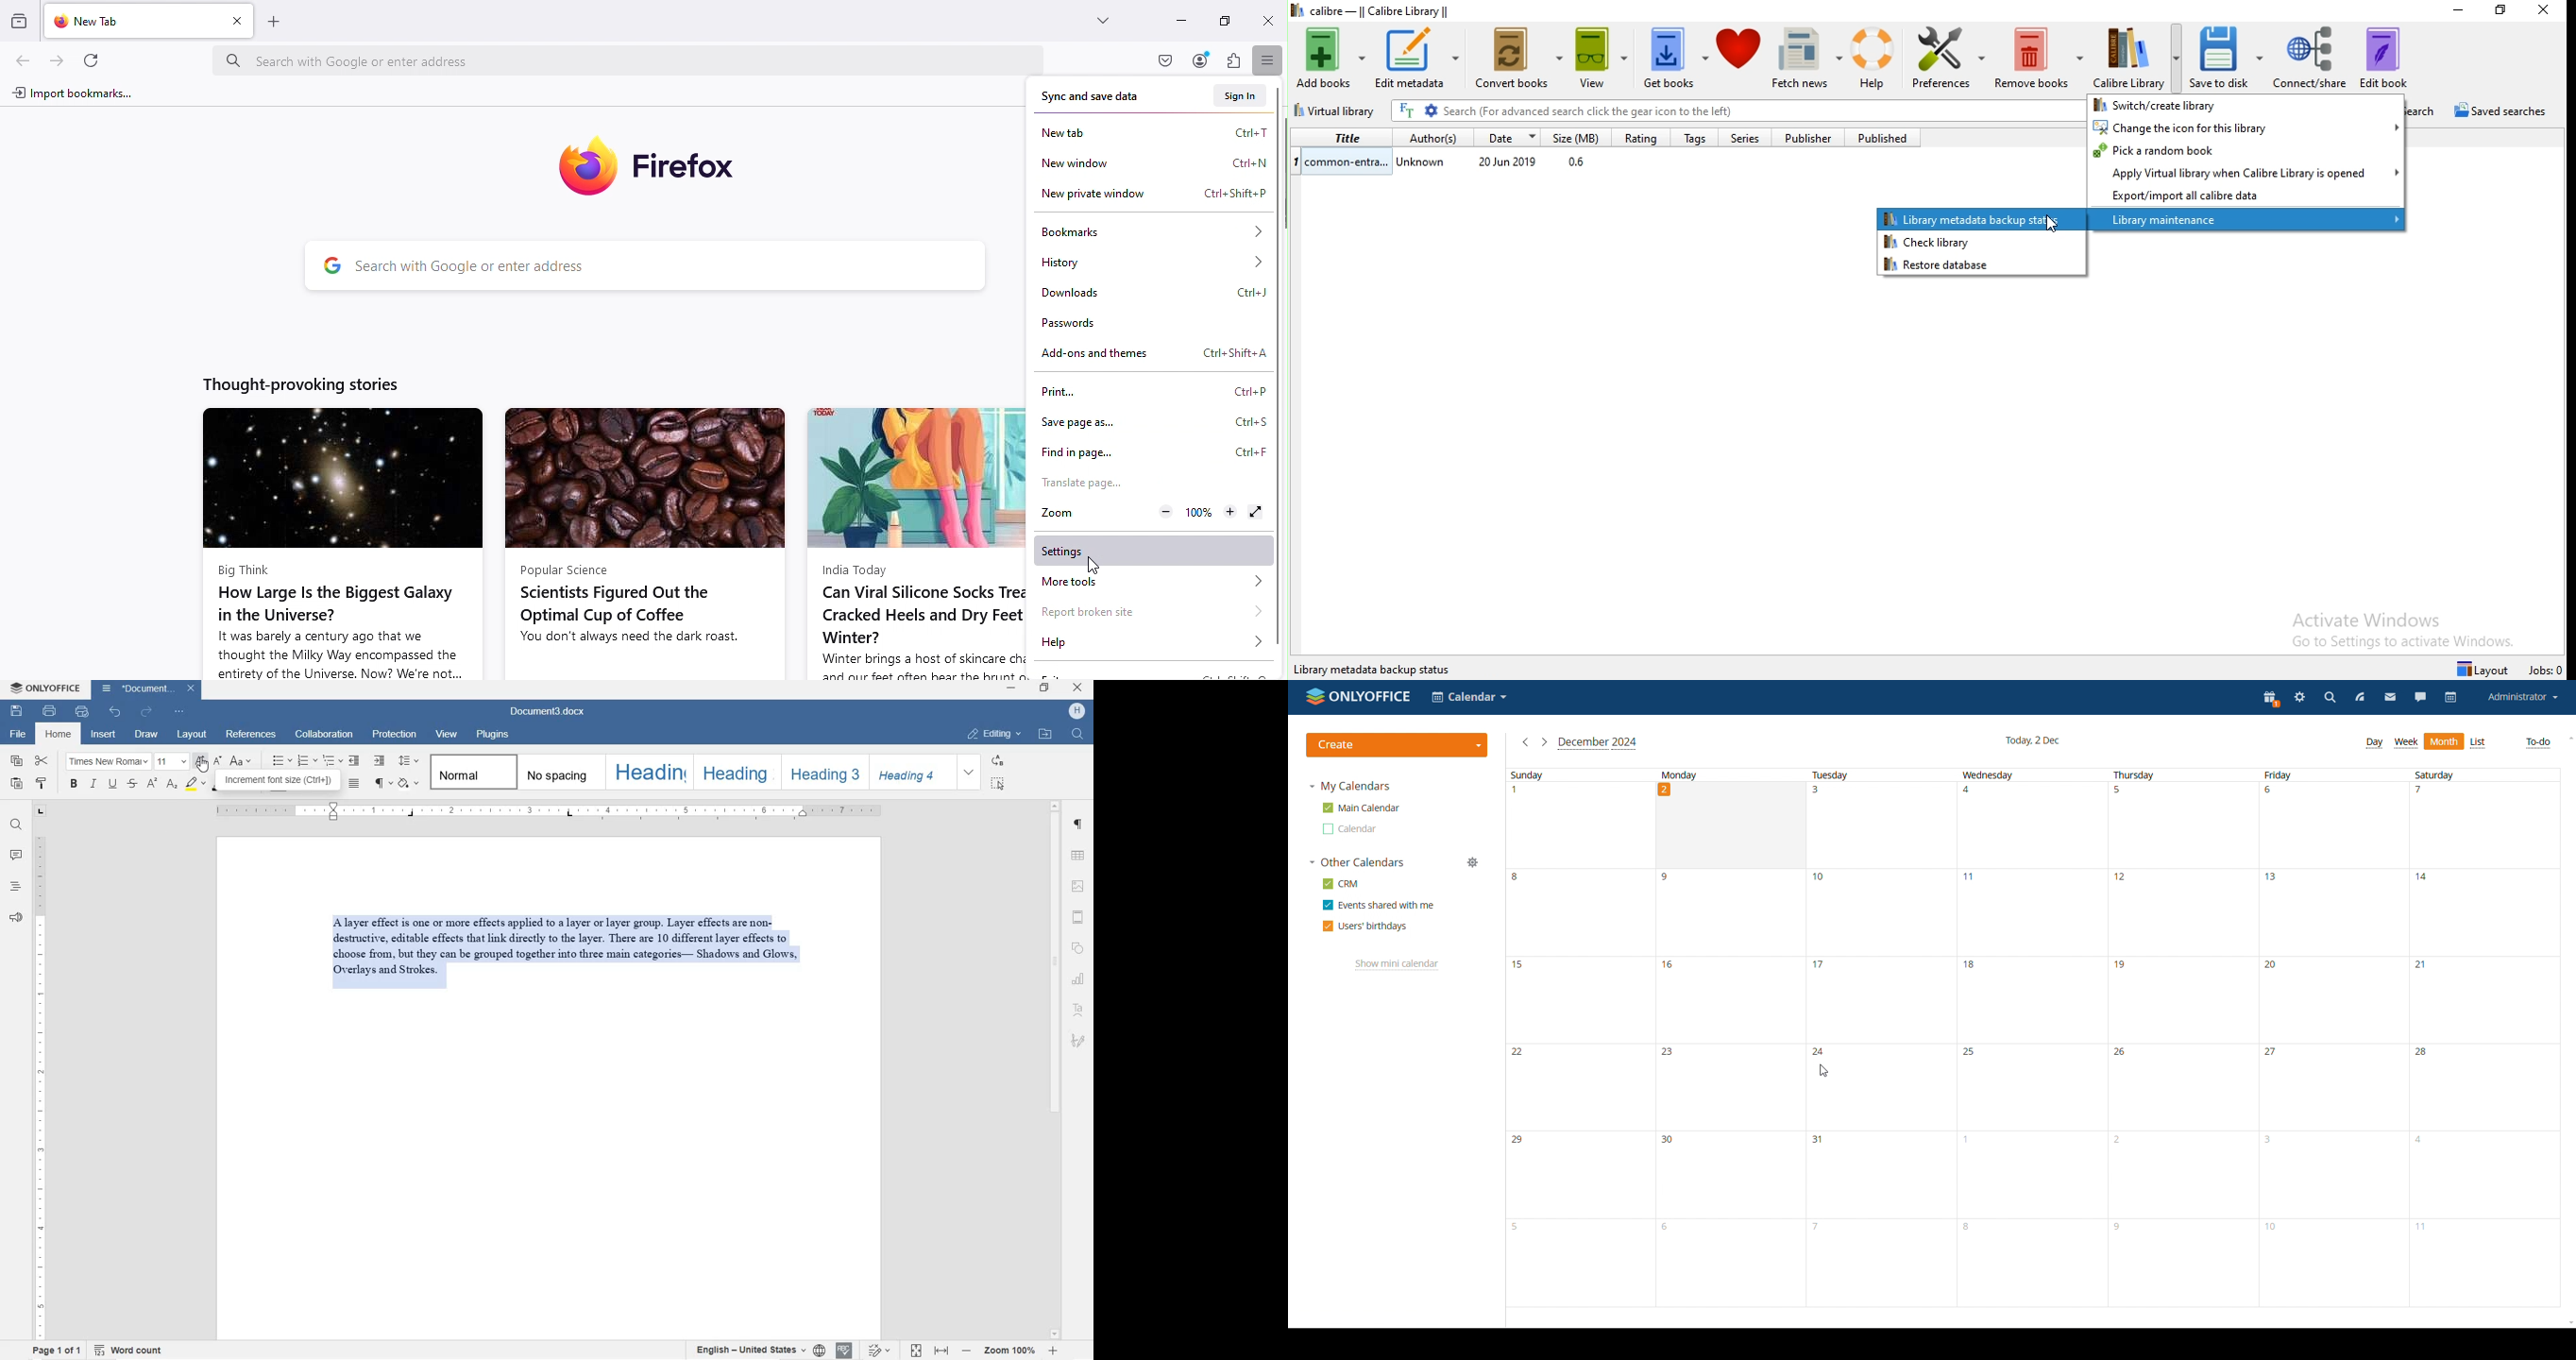 Image resolution: width=2576 pixels, height=1372 pixels. Describe the element at coordinates (2300, 699) in the screenshot. I see `settings` at that location.